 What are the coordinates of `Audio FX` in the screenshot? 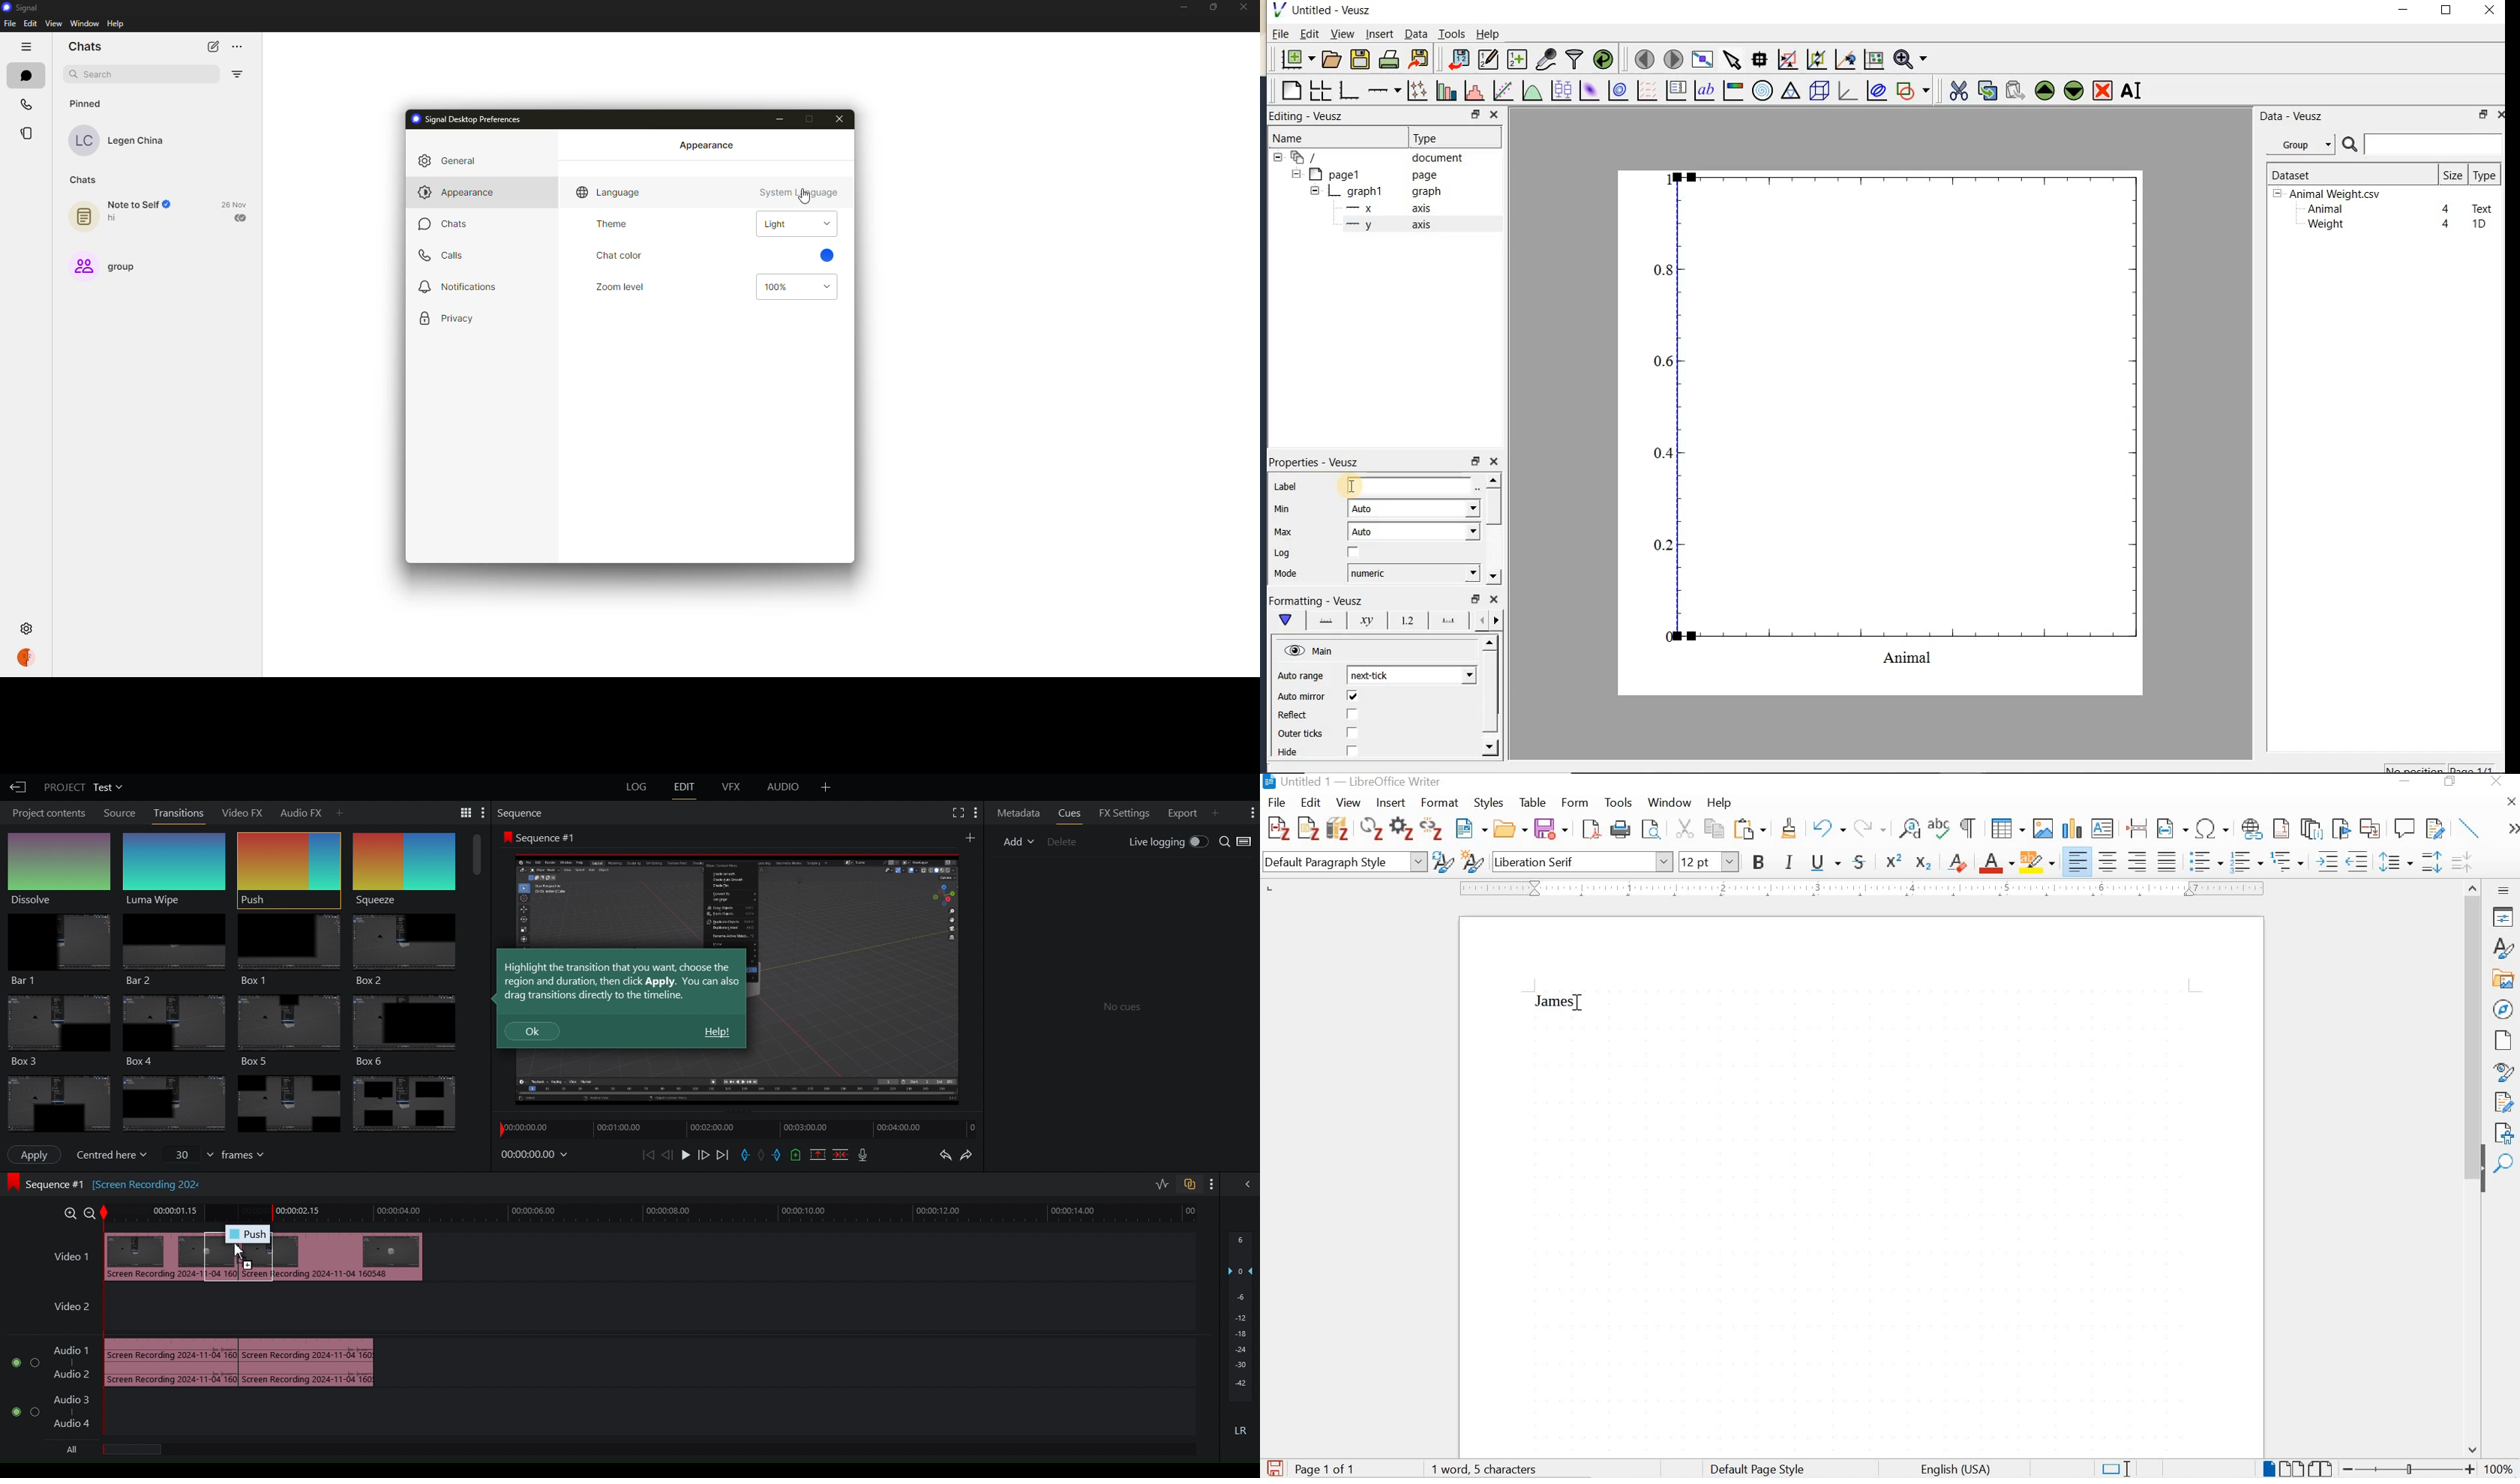 It's located at (297, 811).